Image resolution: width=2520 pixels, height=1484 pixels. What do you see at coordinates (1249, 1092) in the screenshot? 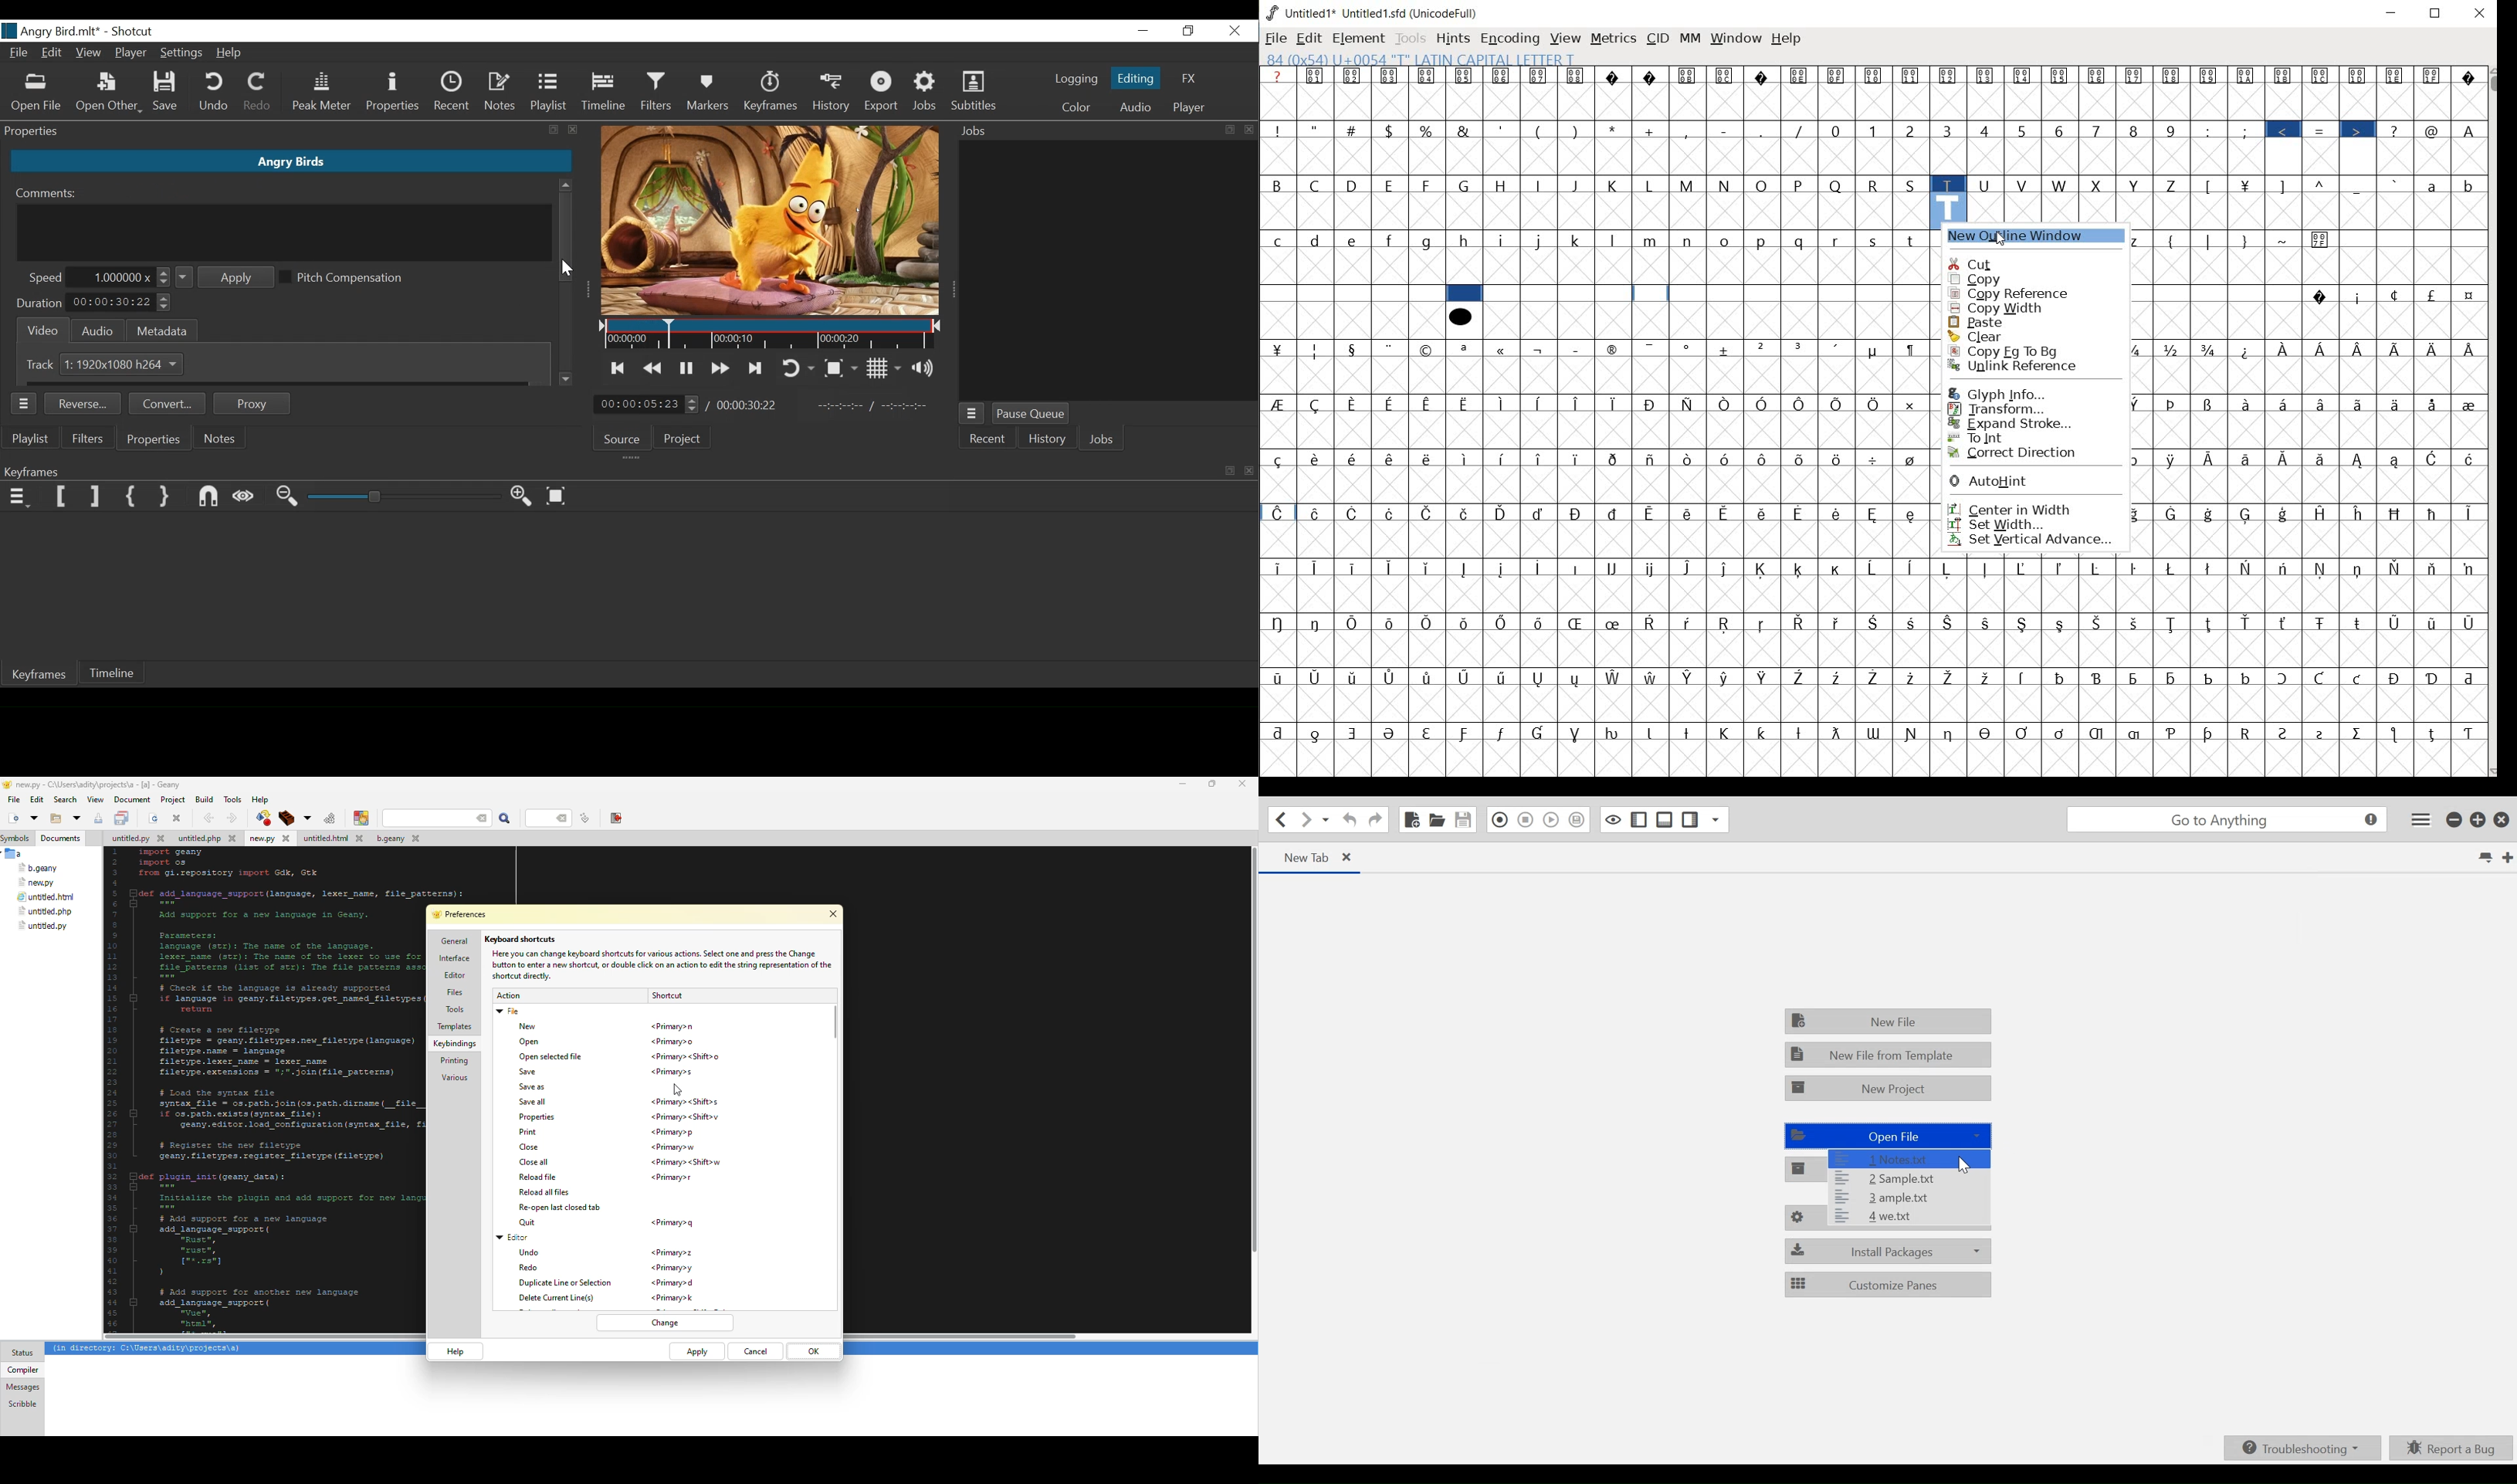
I see `` at bounding box center [1249, 1092].